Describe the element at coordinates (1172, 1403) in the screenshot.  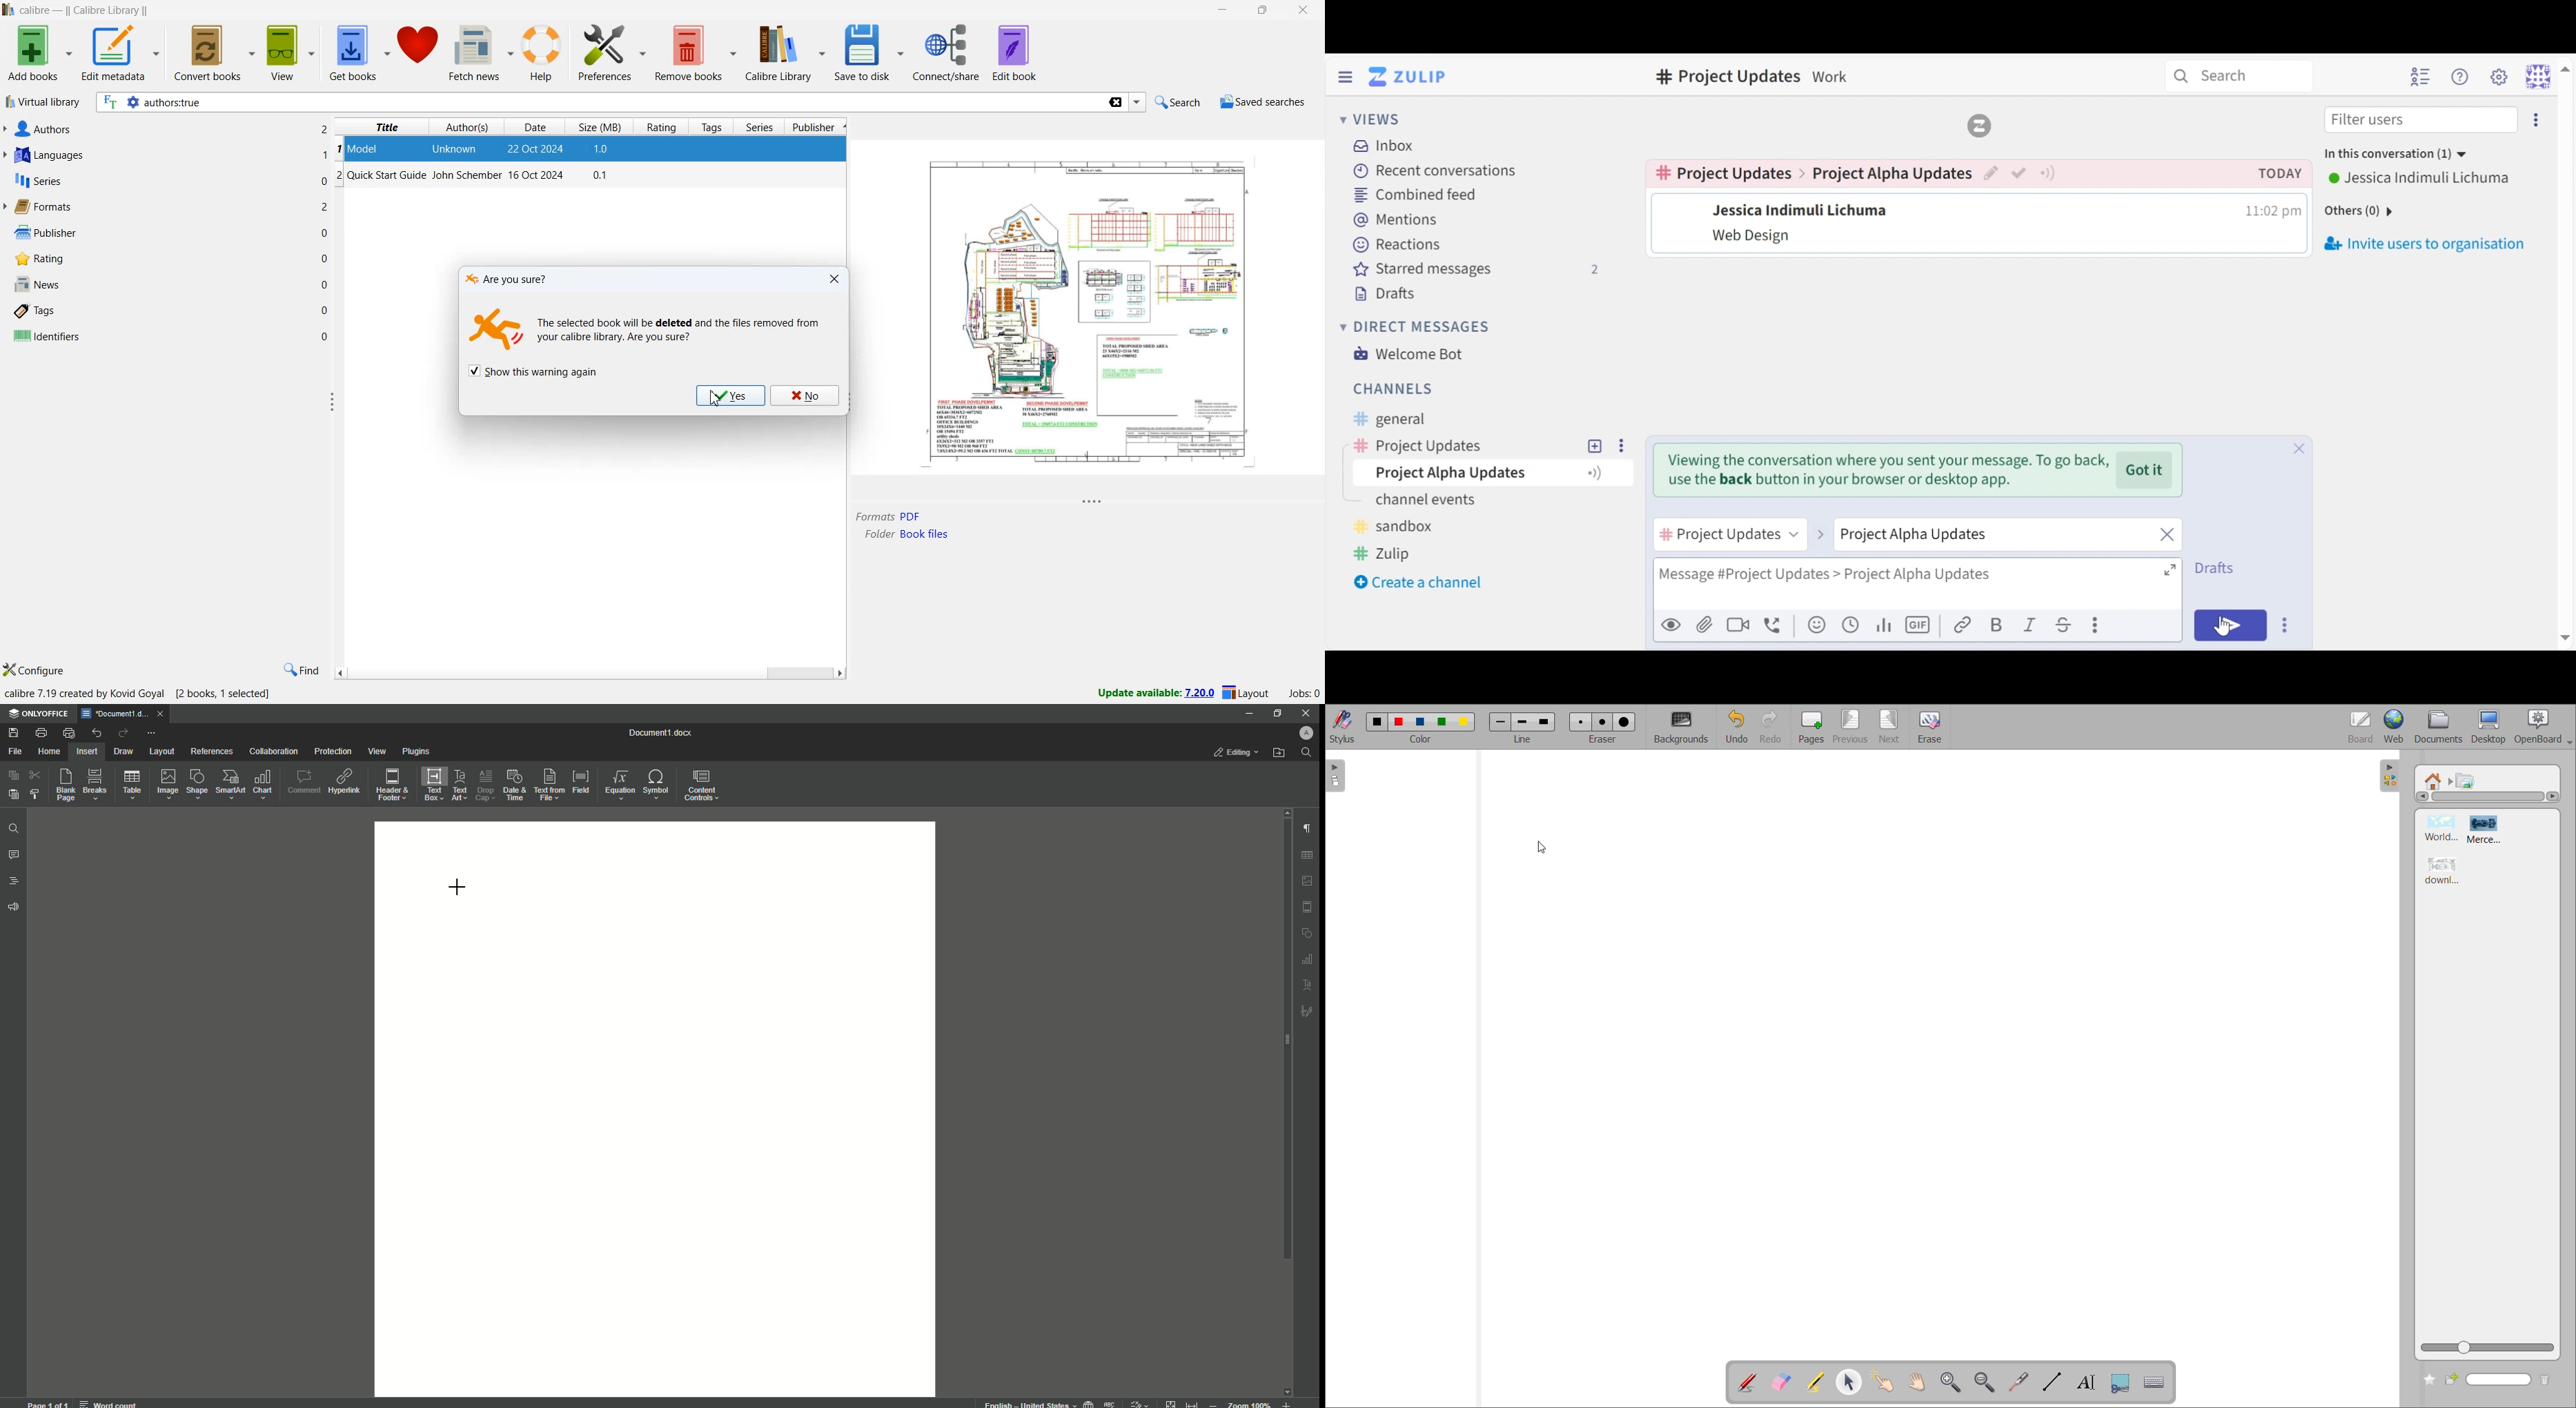
I see `fit to page` at that location.